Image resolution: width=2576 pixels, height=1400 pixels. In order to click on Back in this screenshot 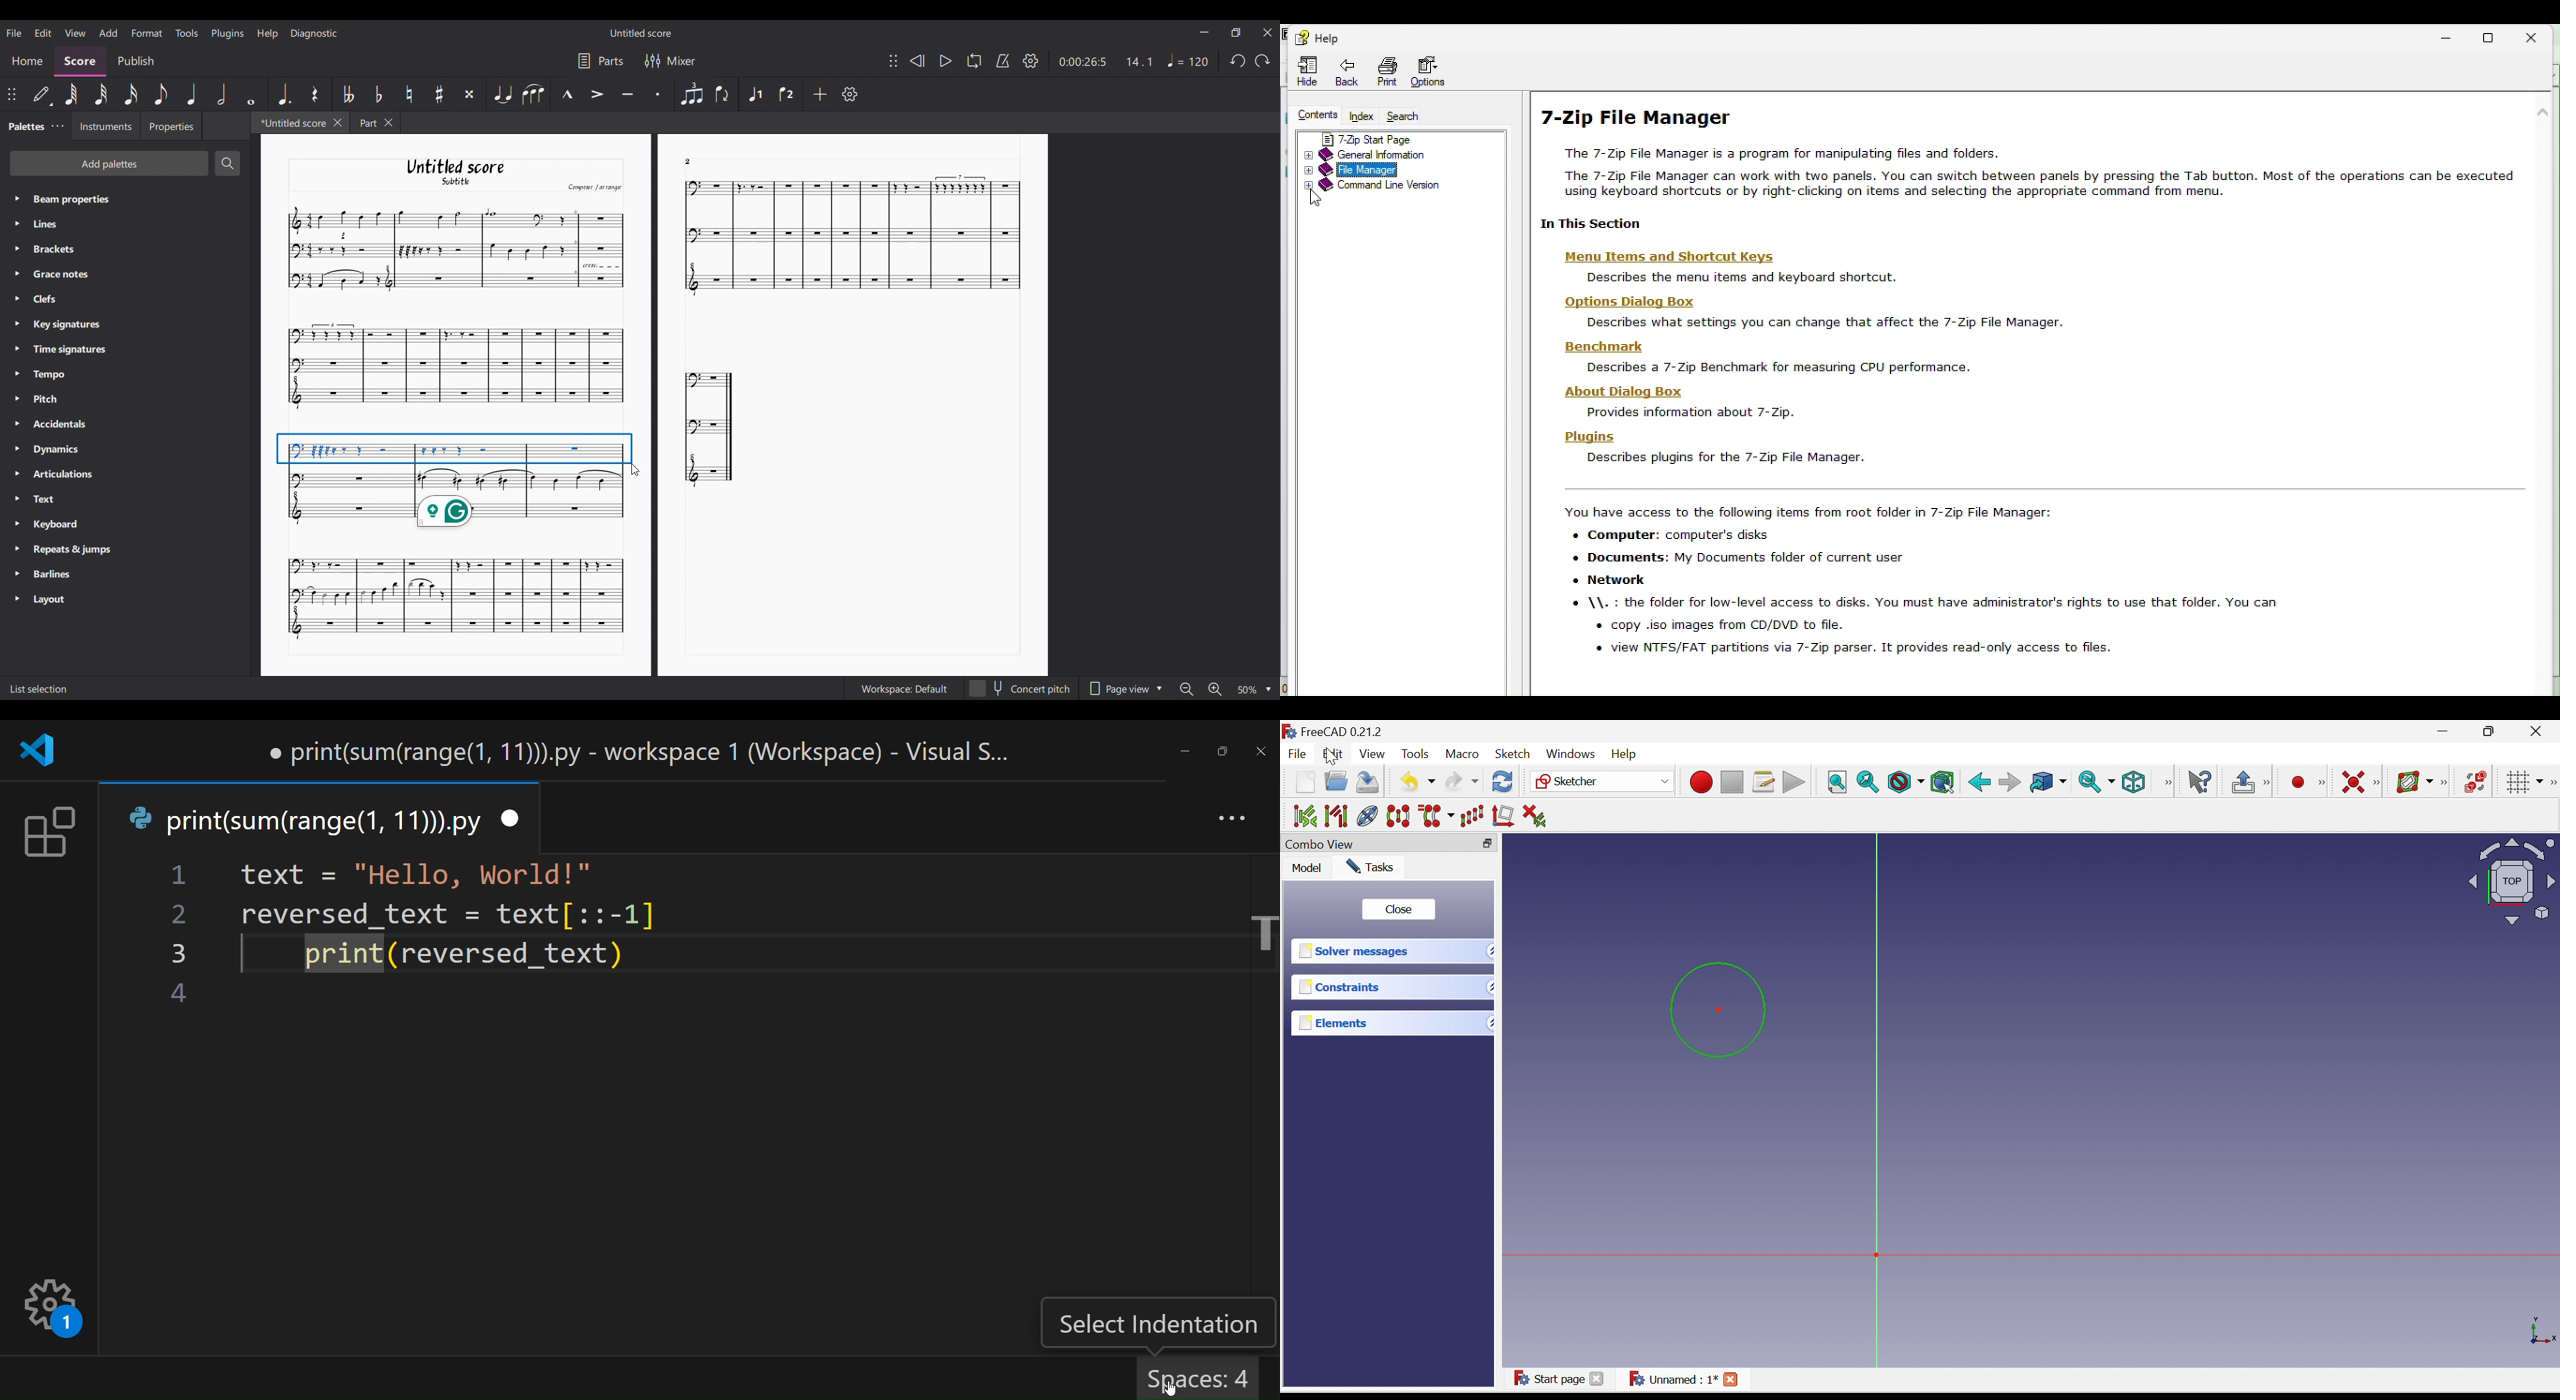, I will do `click(1978, 783)`.